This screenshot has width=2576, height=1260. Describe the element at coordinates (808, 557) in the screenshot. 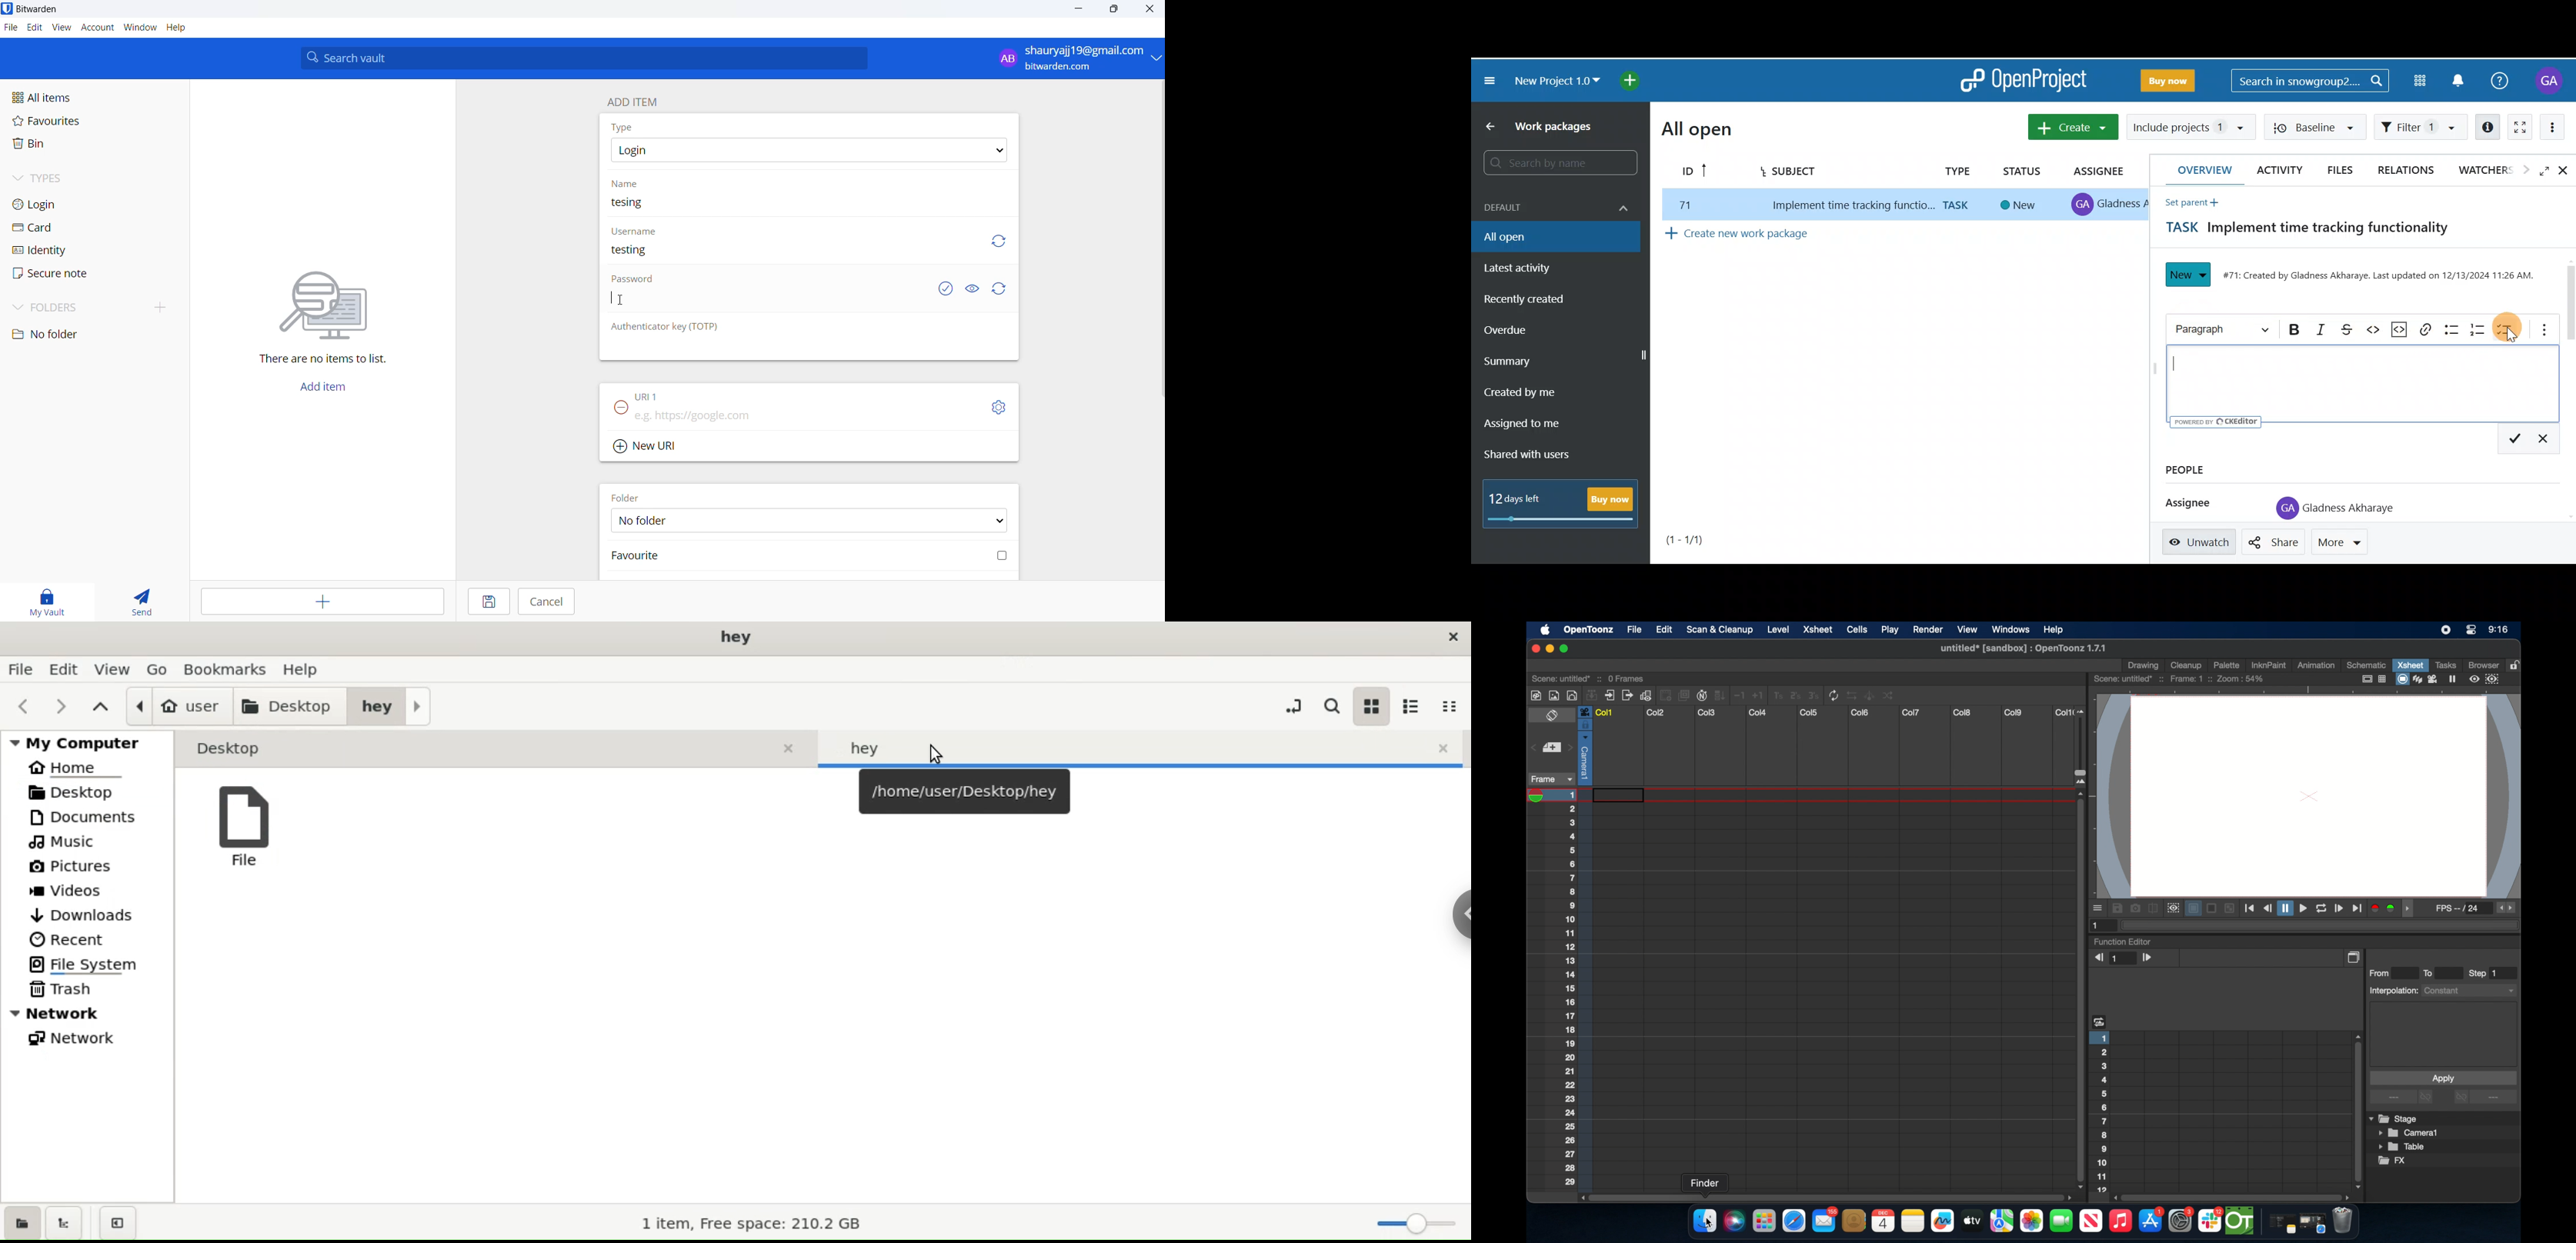

I see `Mark folder favorite checkbox` at that location.